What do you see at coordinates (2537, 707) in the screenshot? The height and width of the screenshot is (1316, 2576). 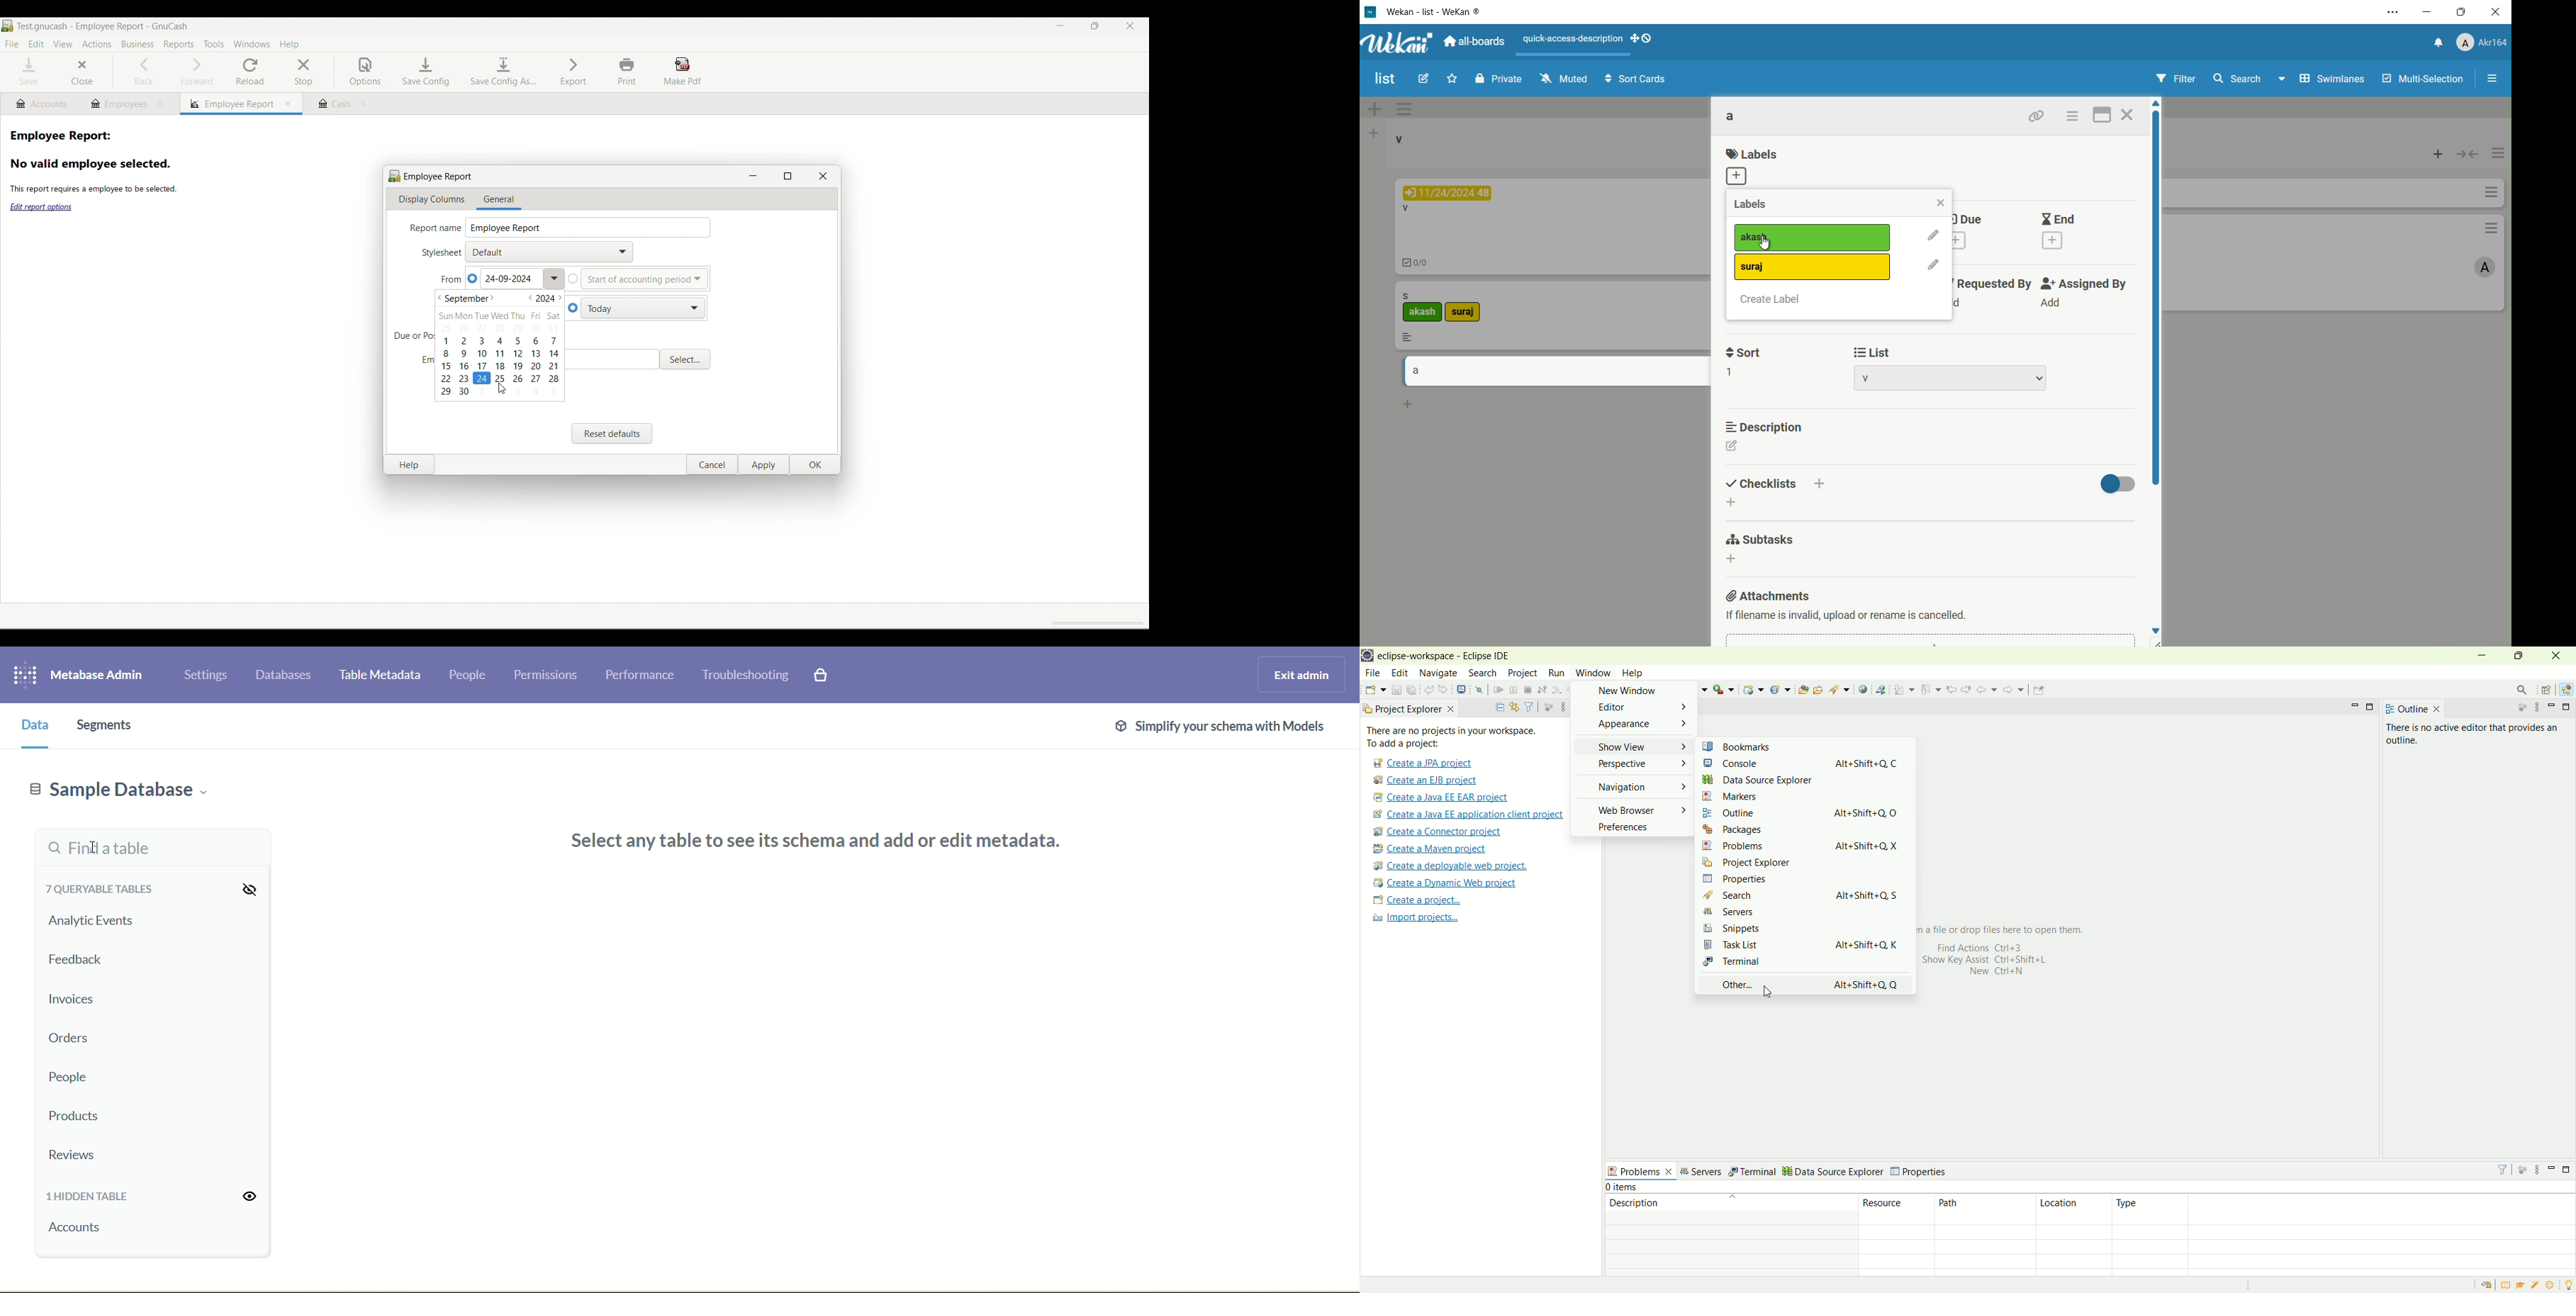 I see `view menu` at bounding box center [2537, 707].